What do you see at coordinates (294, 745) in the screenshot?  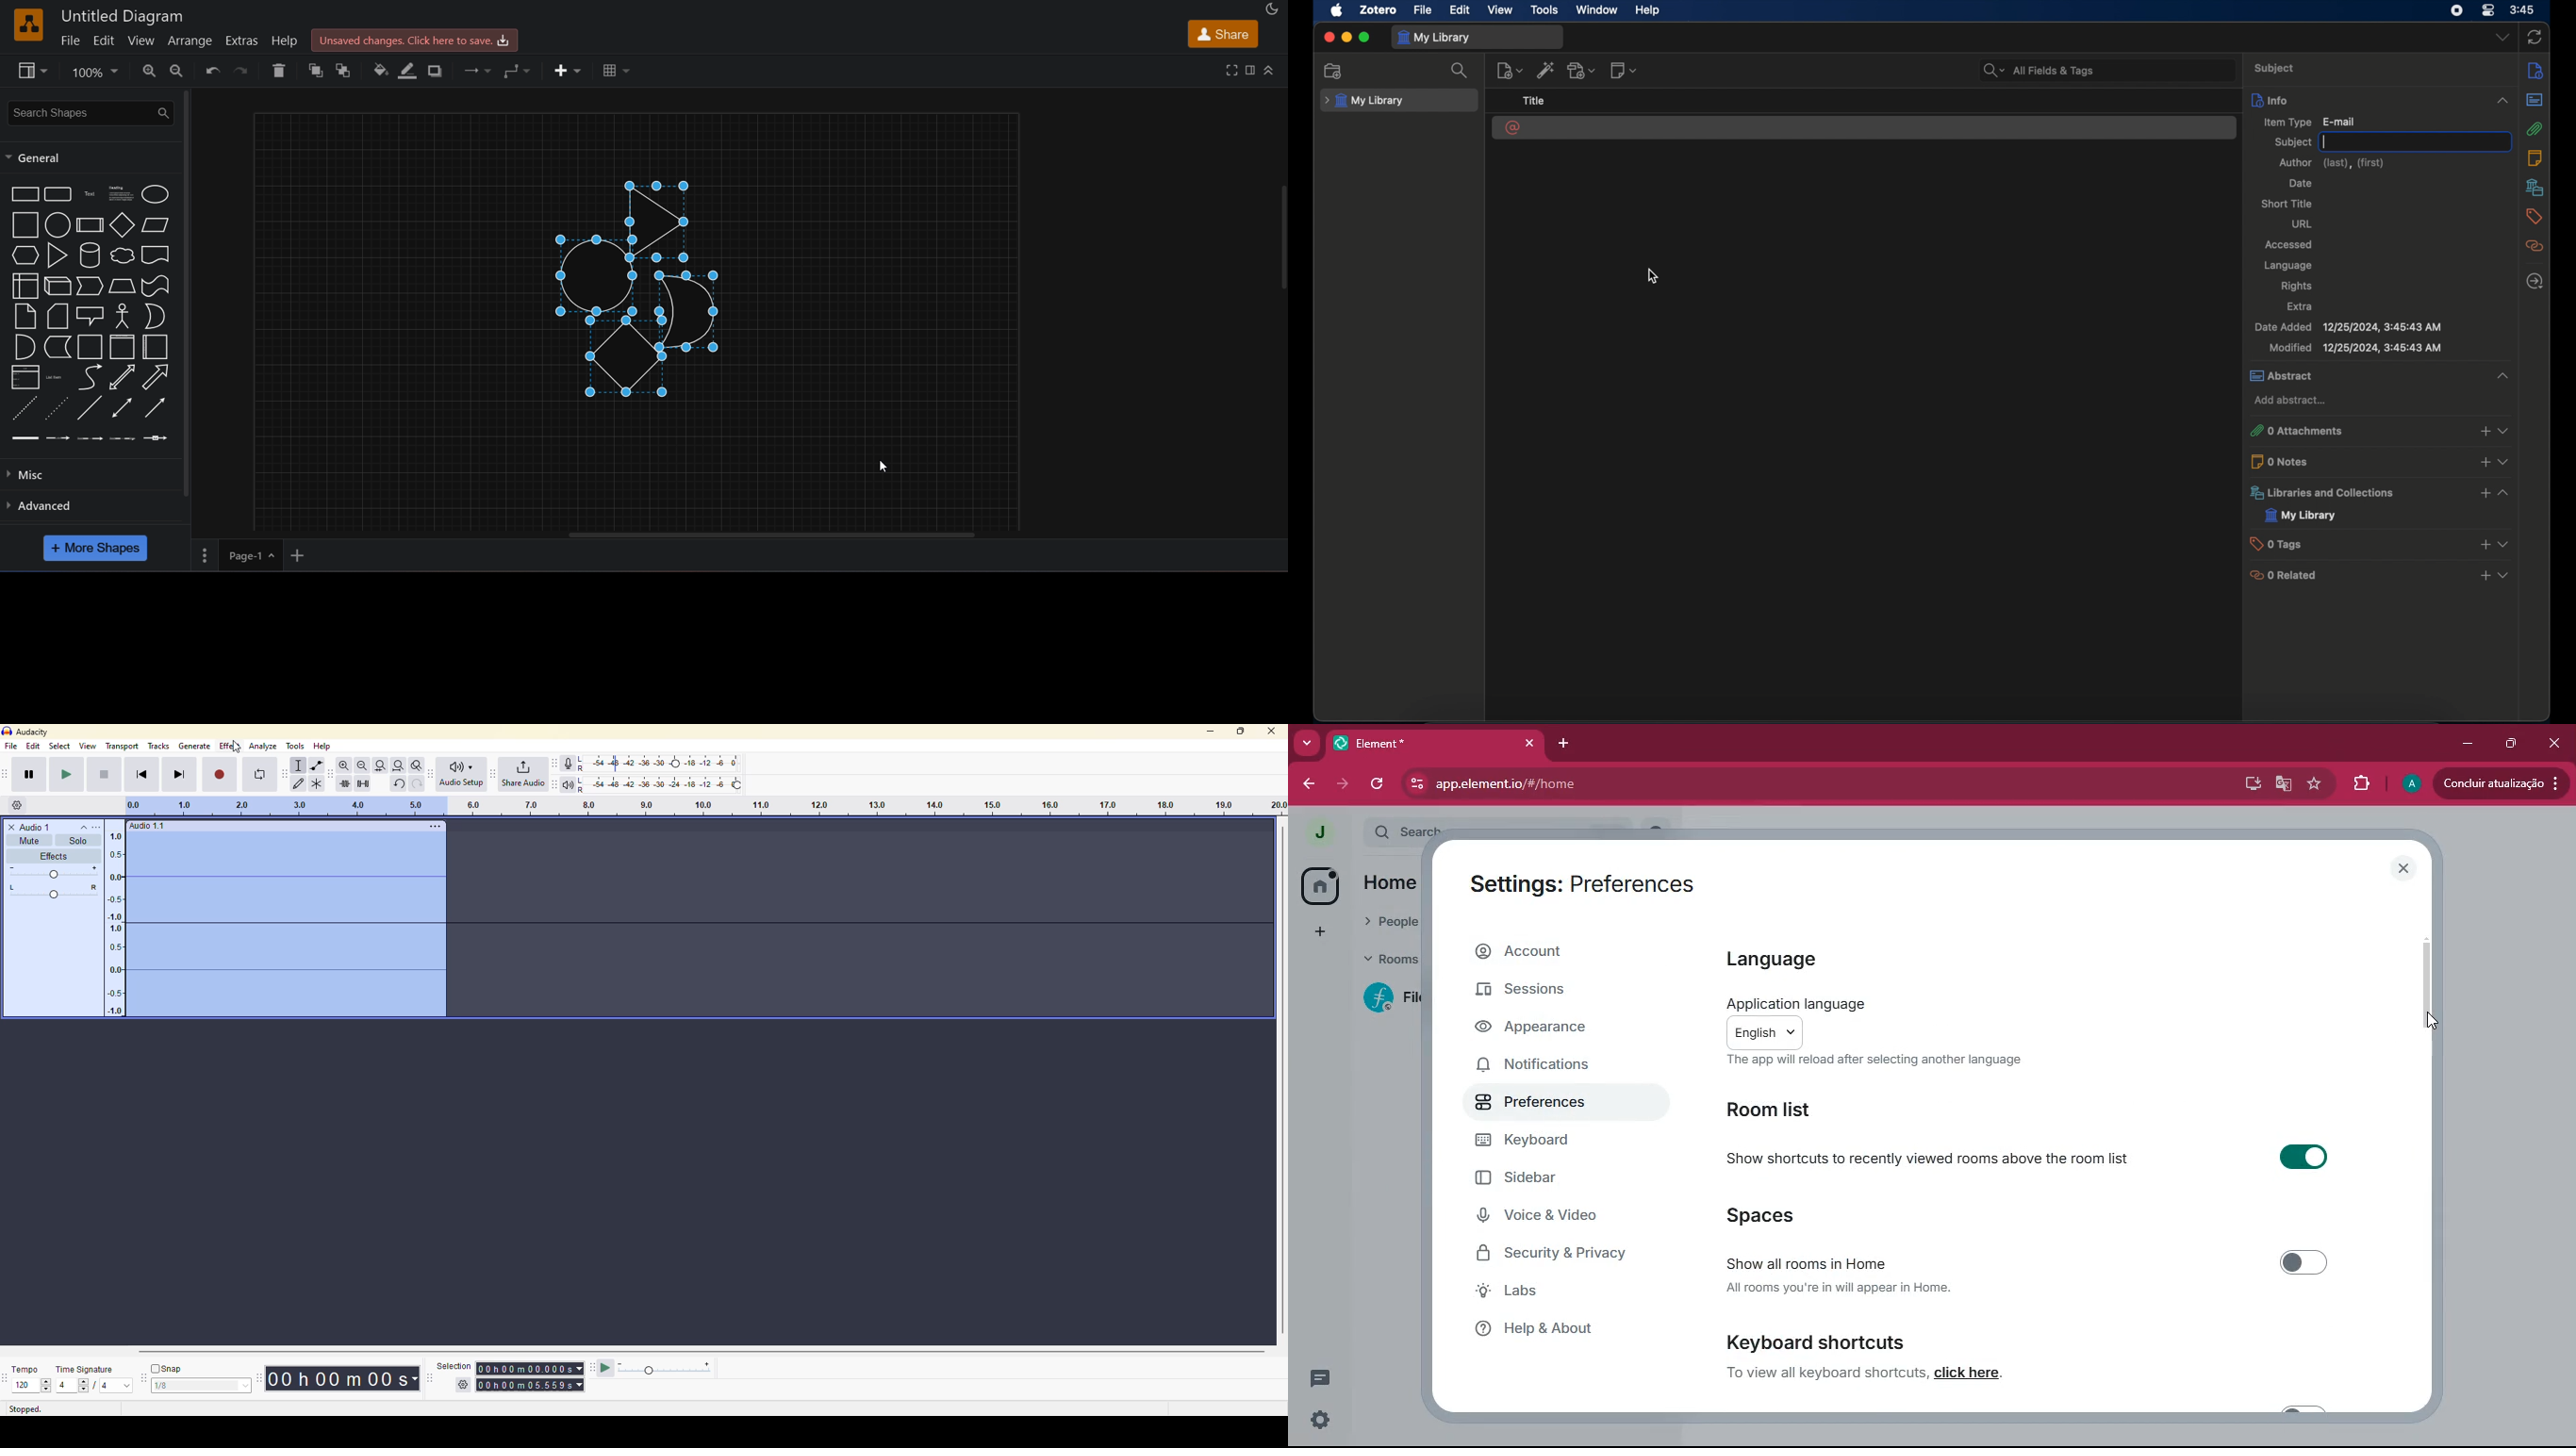 I see `tools` at bounding box center [294, 745].